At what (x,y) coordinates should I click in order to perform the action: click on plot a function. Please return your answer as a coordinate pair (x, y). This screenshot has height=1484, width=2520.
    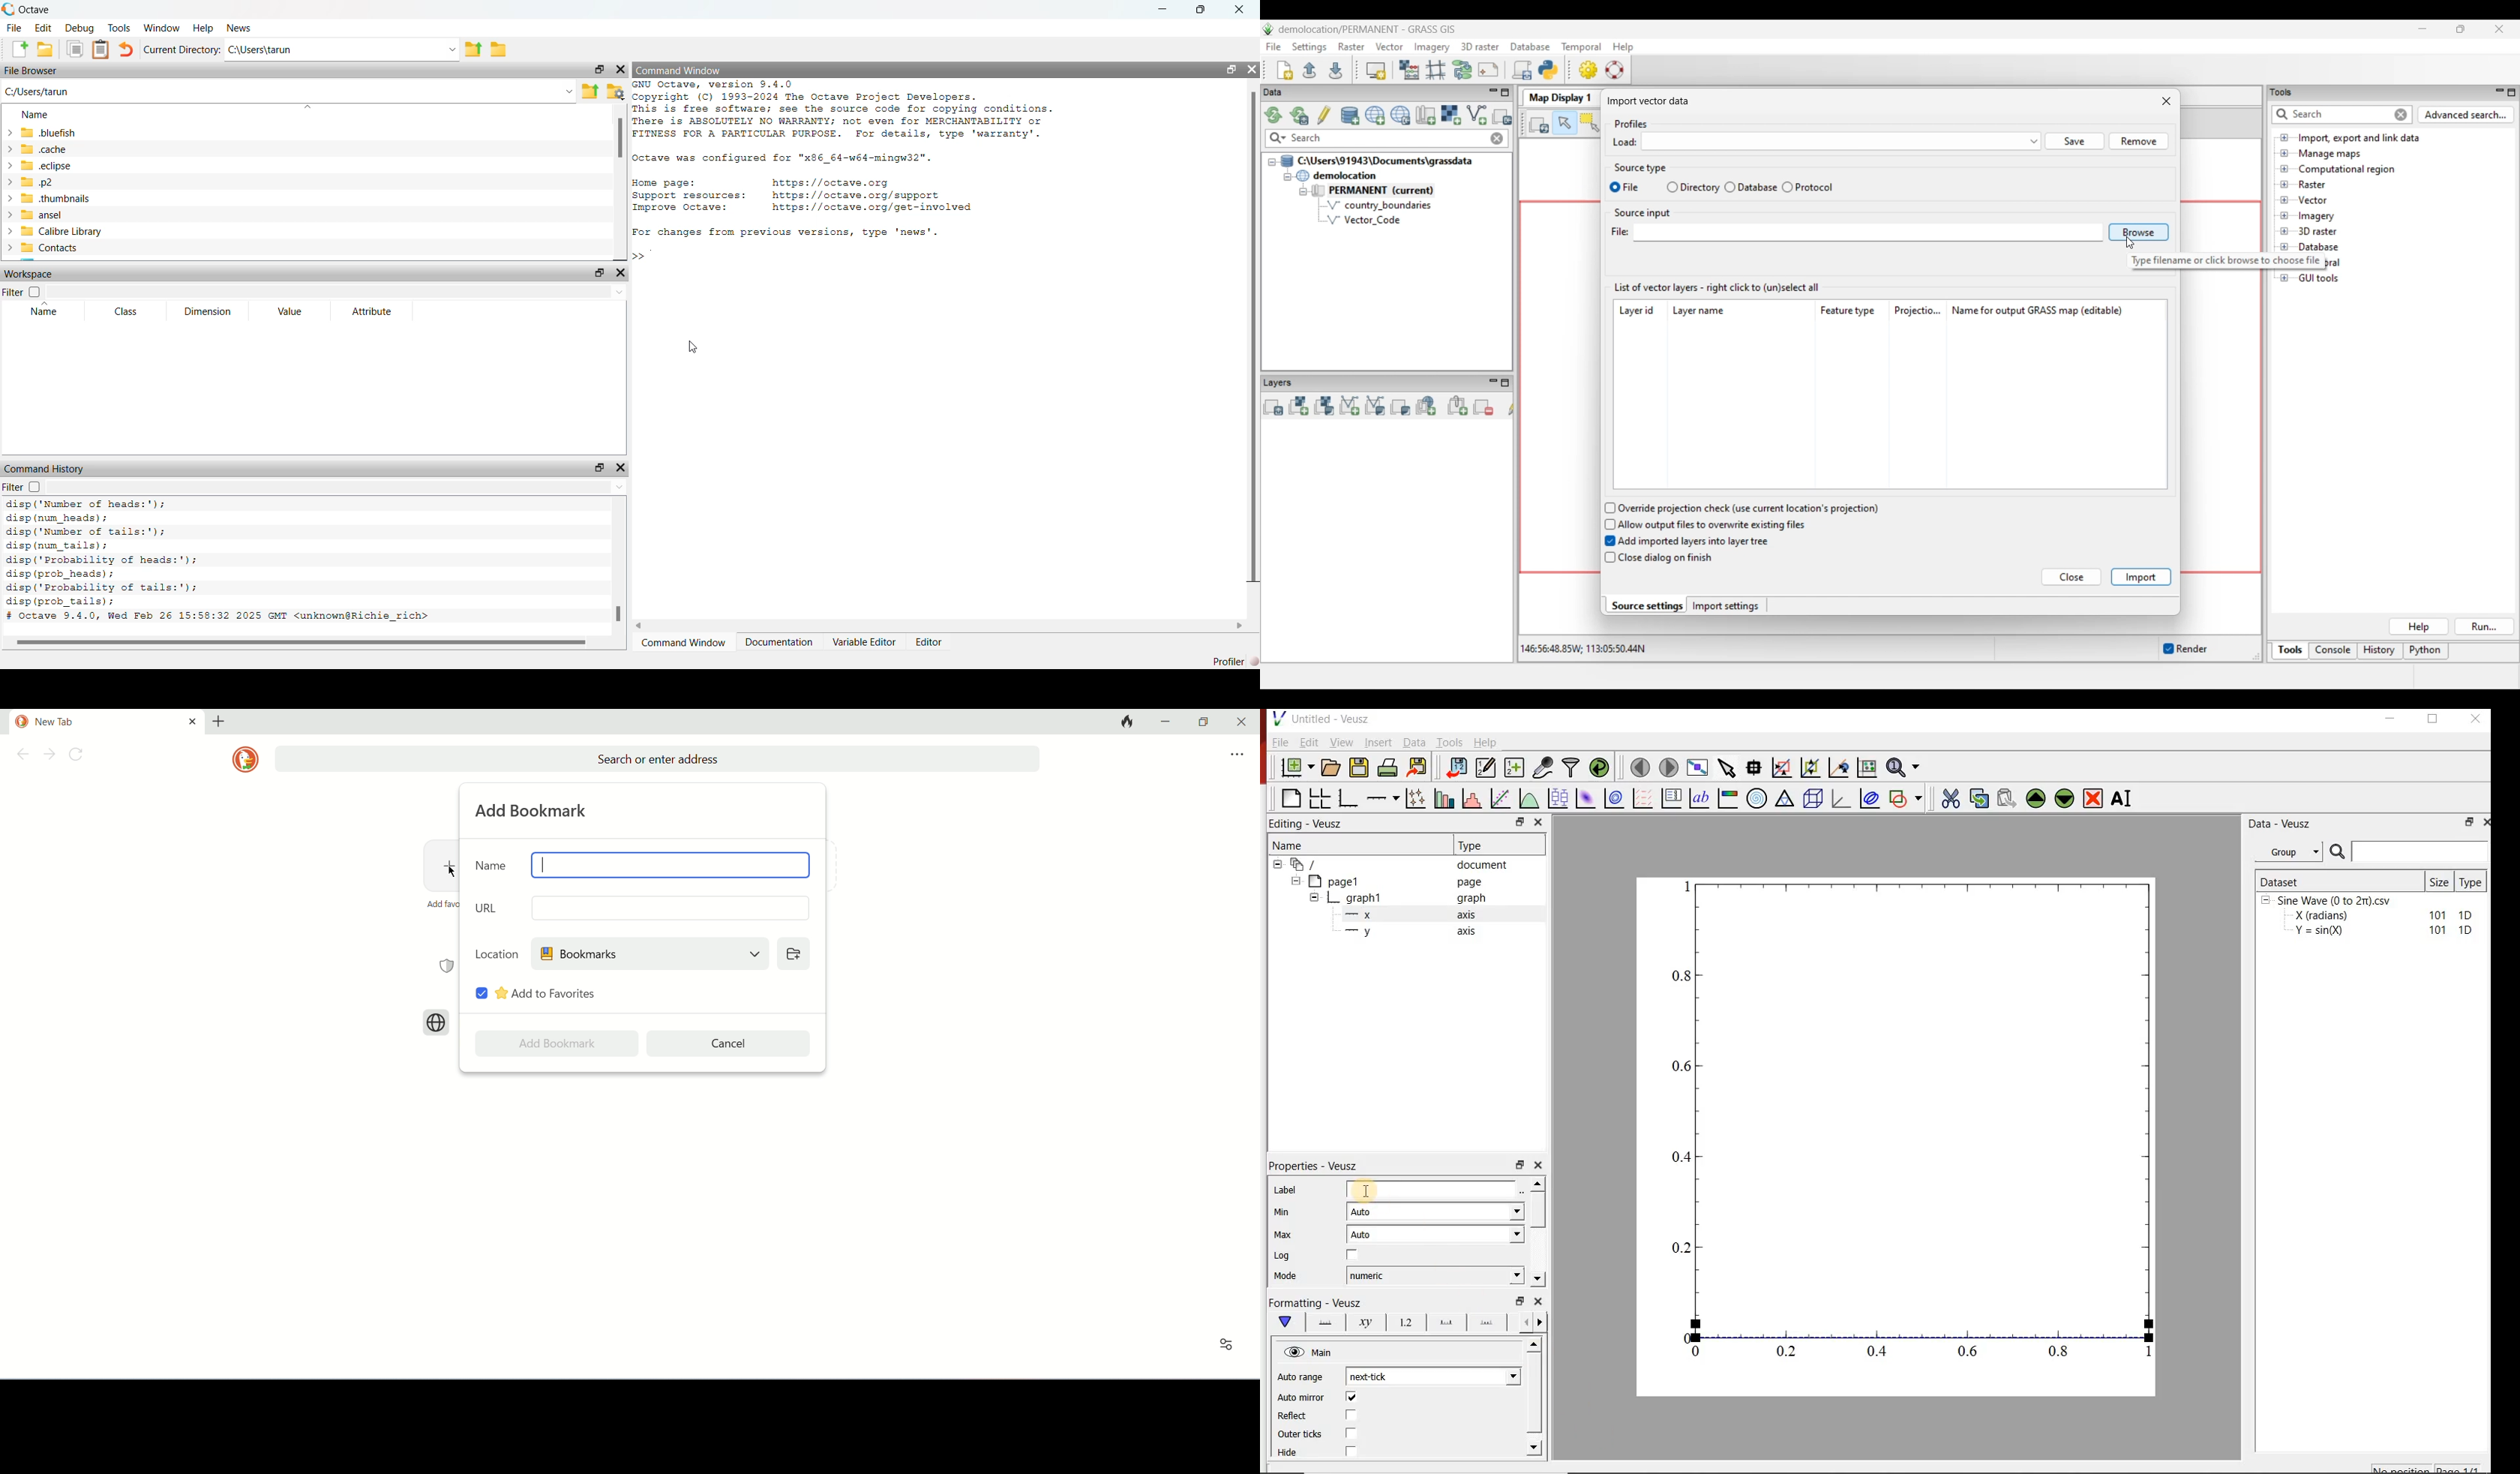
    Looking at the image, I should click on (1530, 798).